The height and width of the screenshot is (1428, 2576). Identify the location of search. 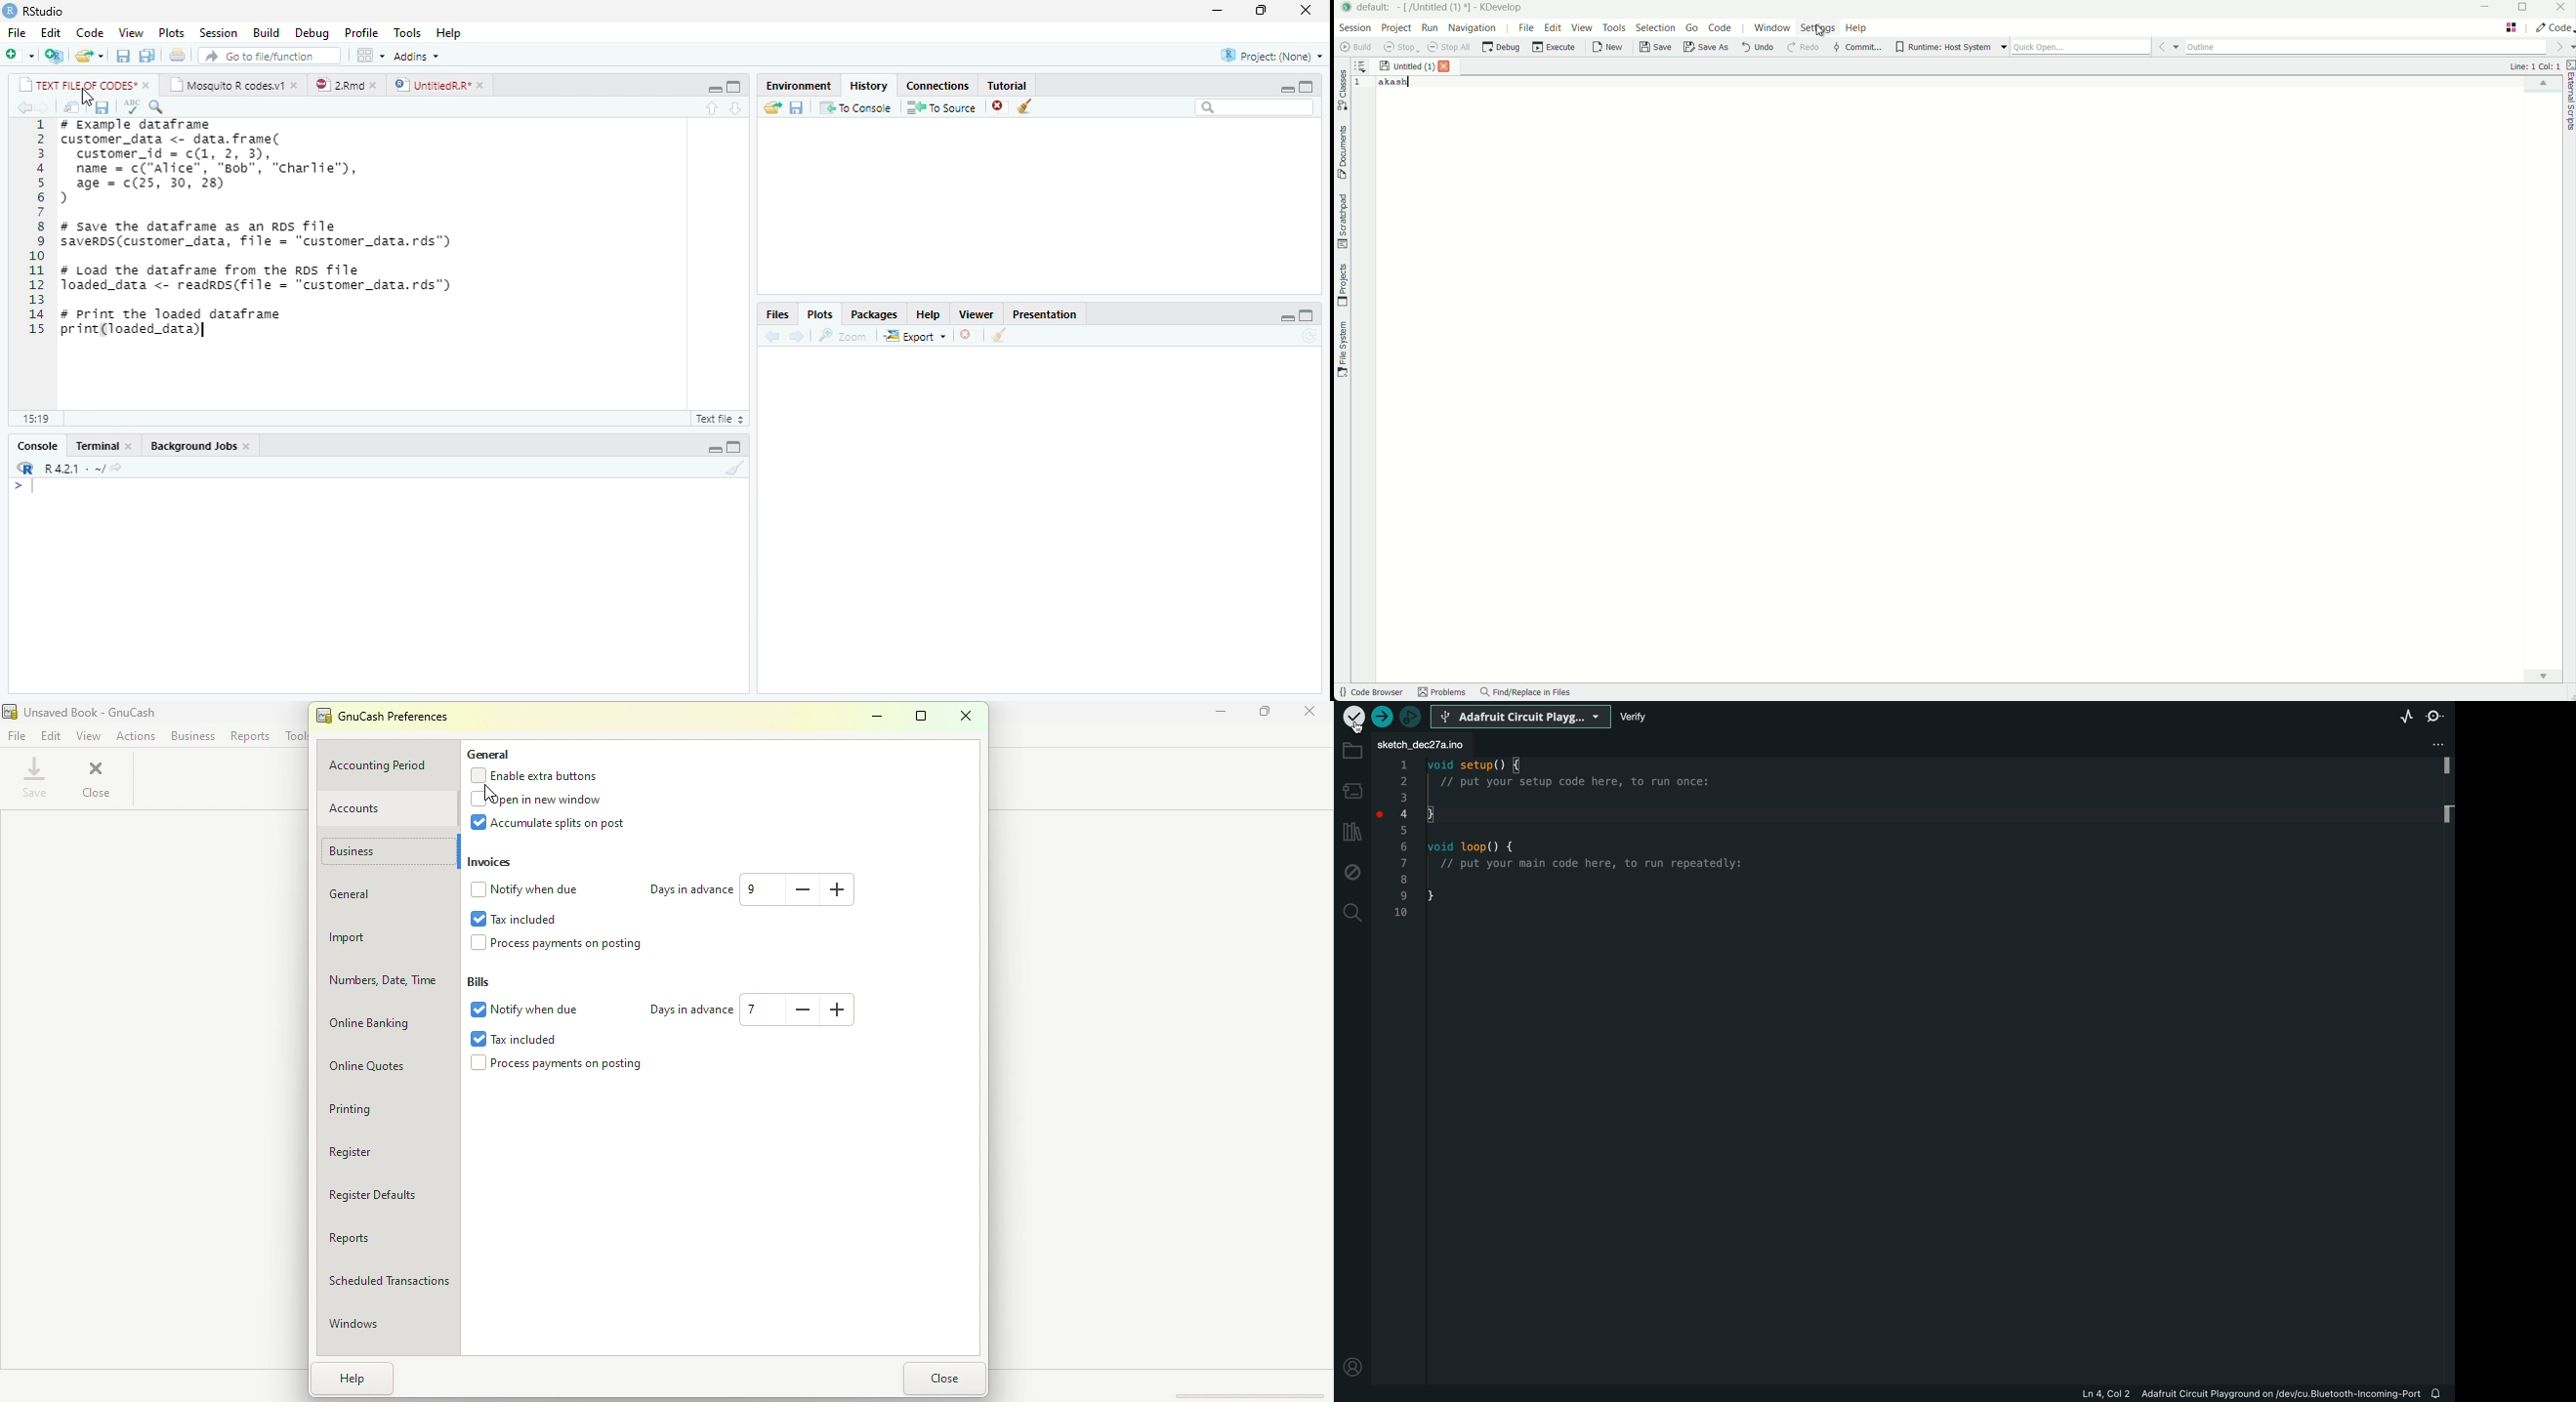
(1255, 107).